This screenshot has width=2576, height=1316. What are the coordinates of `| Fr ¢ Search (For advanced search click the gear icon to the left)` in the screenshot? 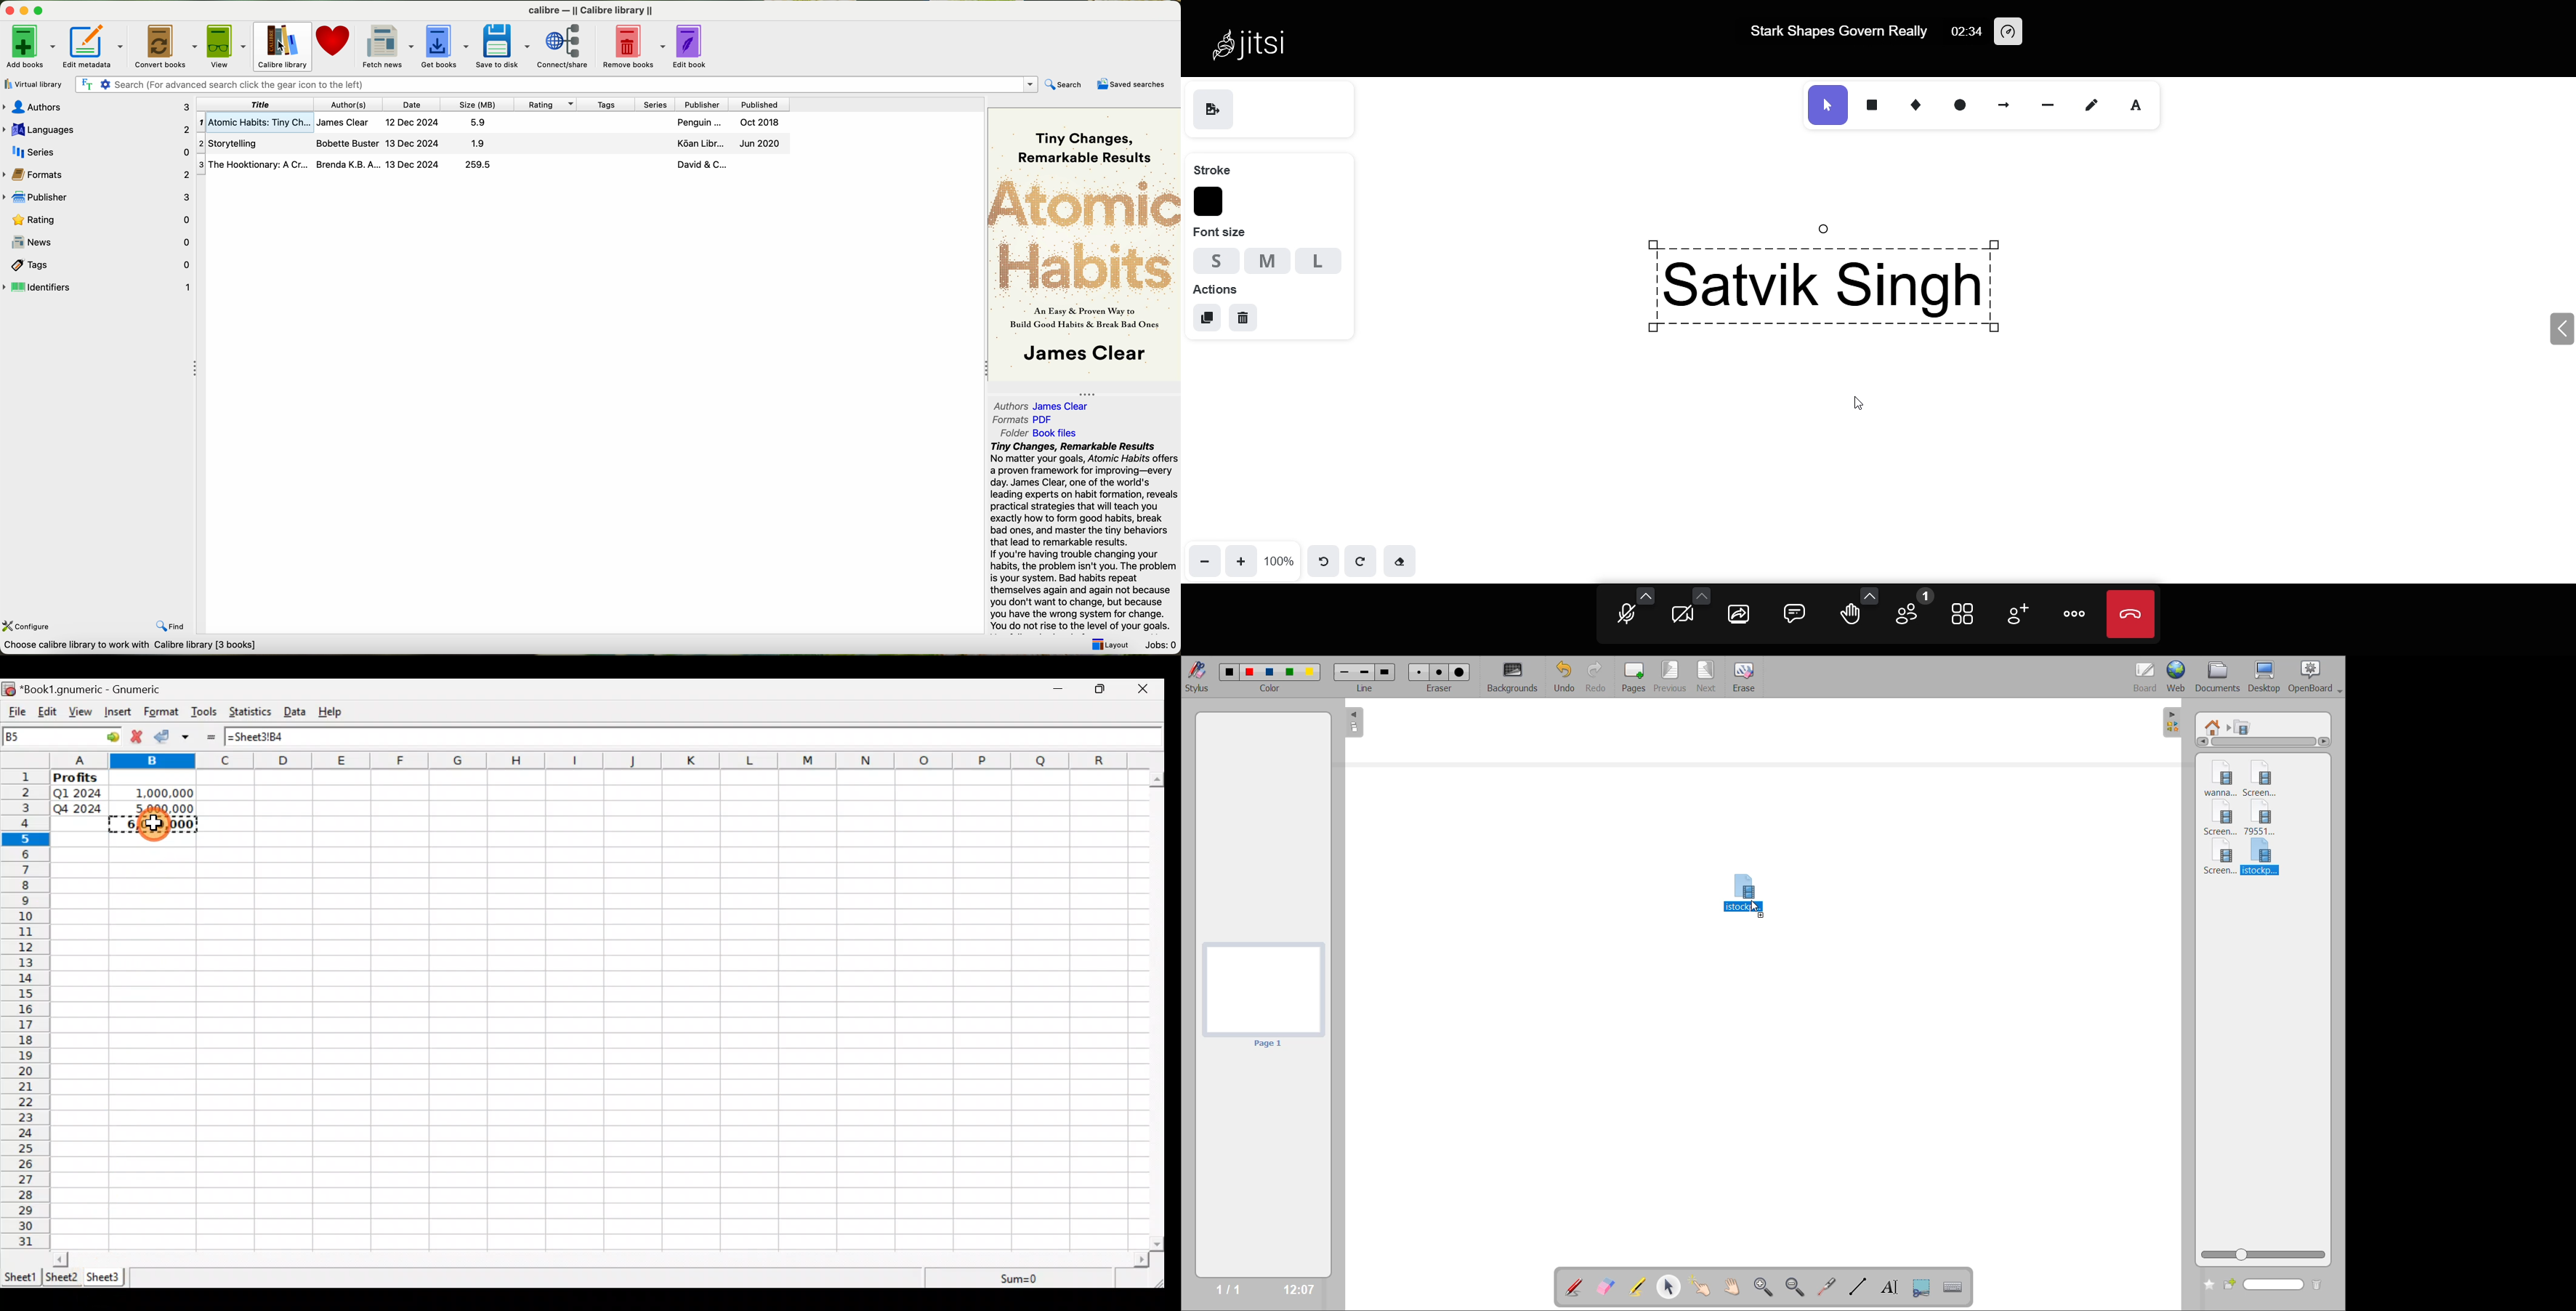 It's located at (553, 83).